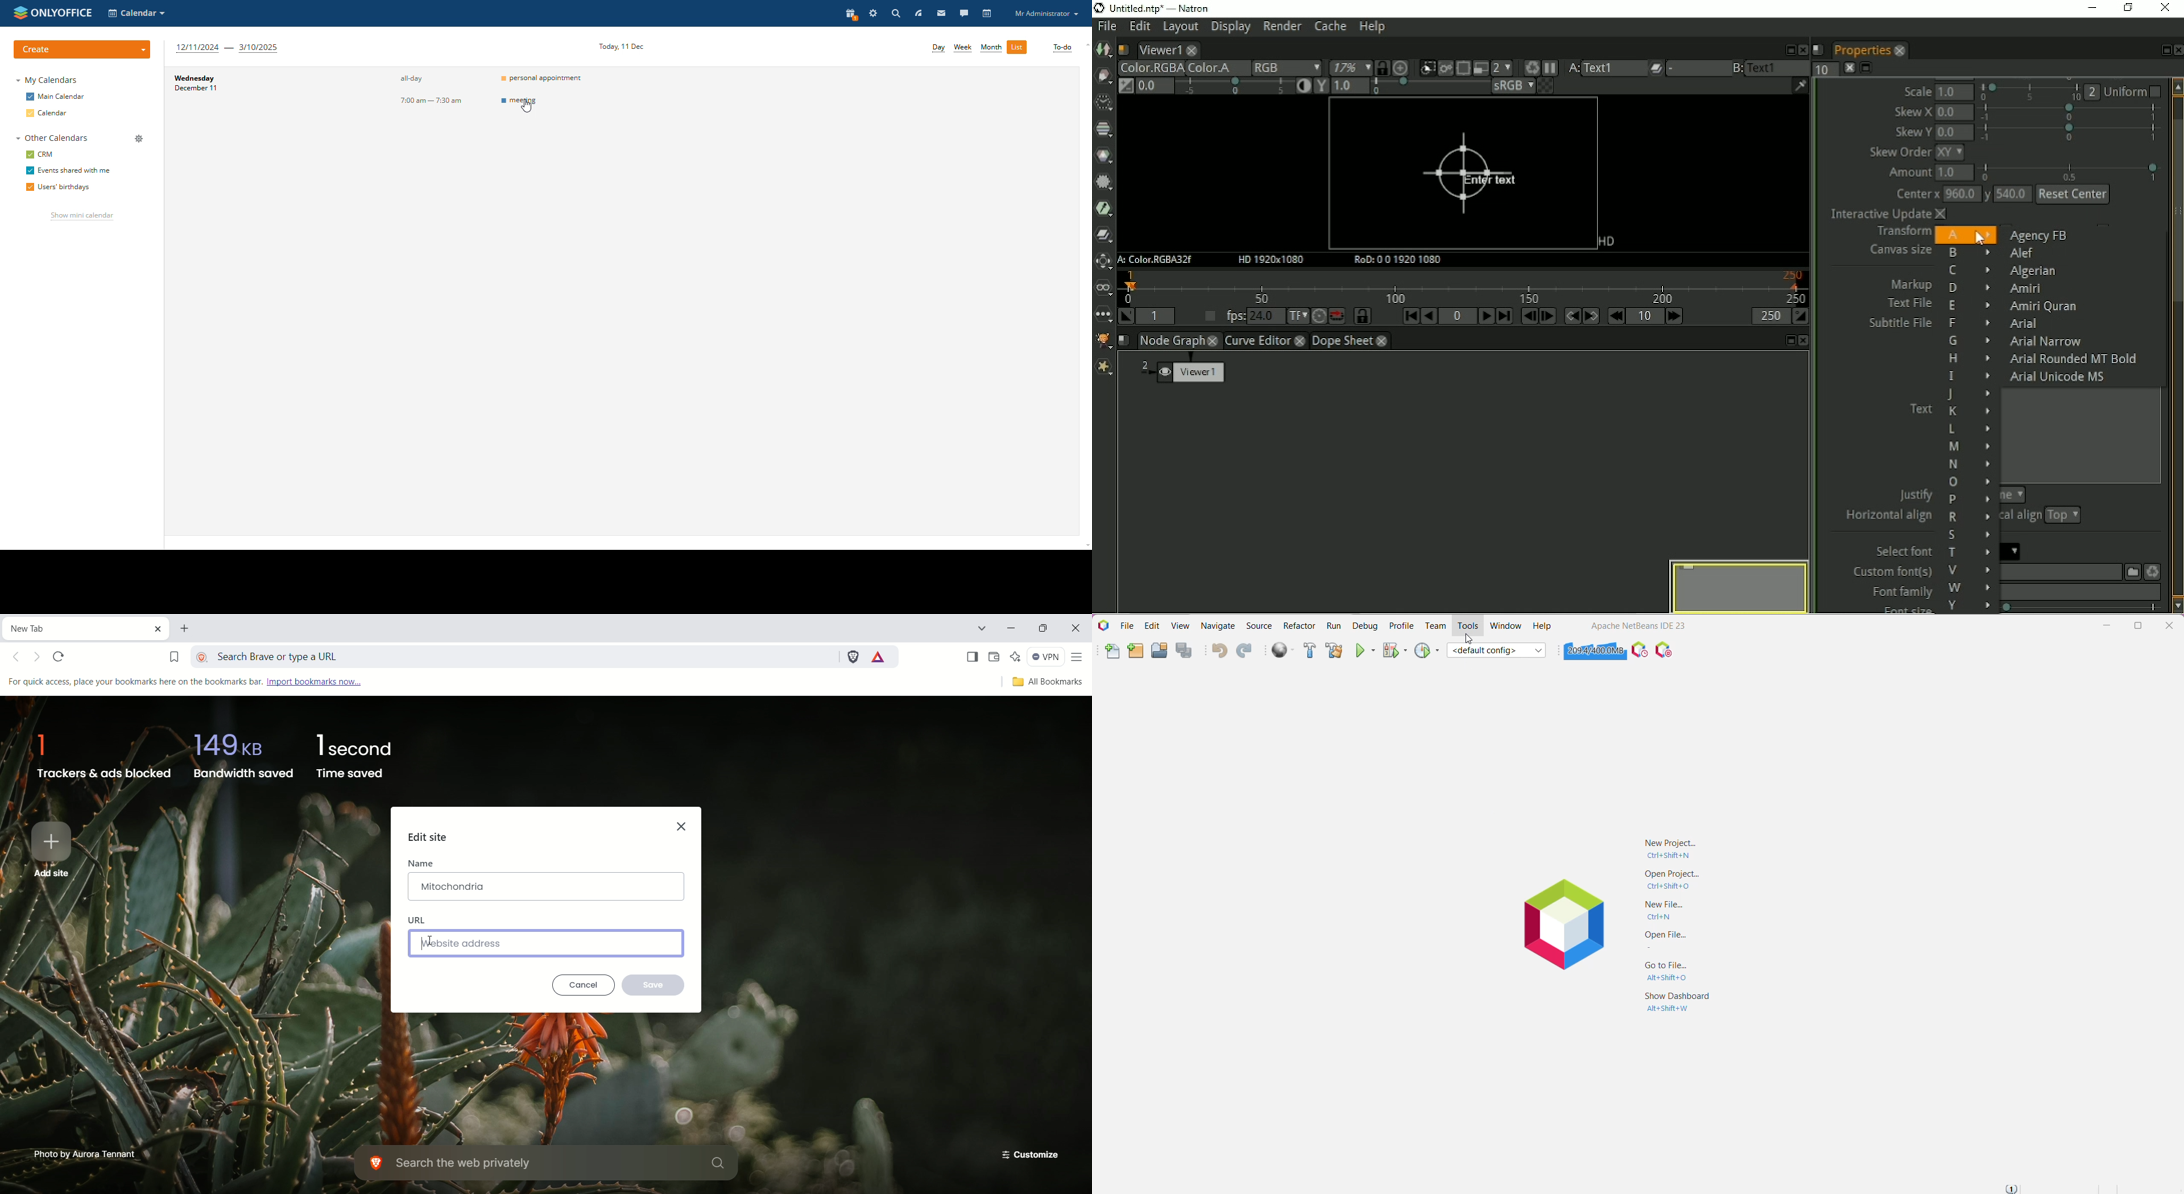 The height and width of the screenshot is (1204, 2184). I want to click on Horizontal align, so click(1887, 518).